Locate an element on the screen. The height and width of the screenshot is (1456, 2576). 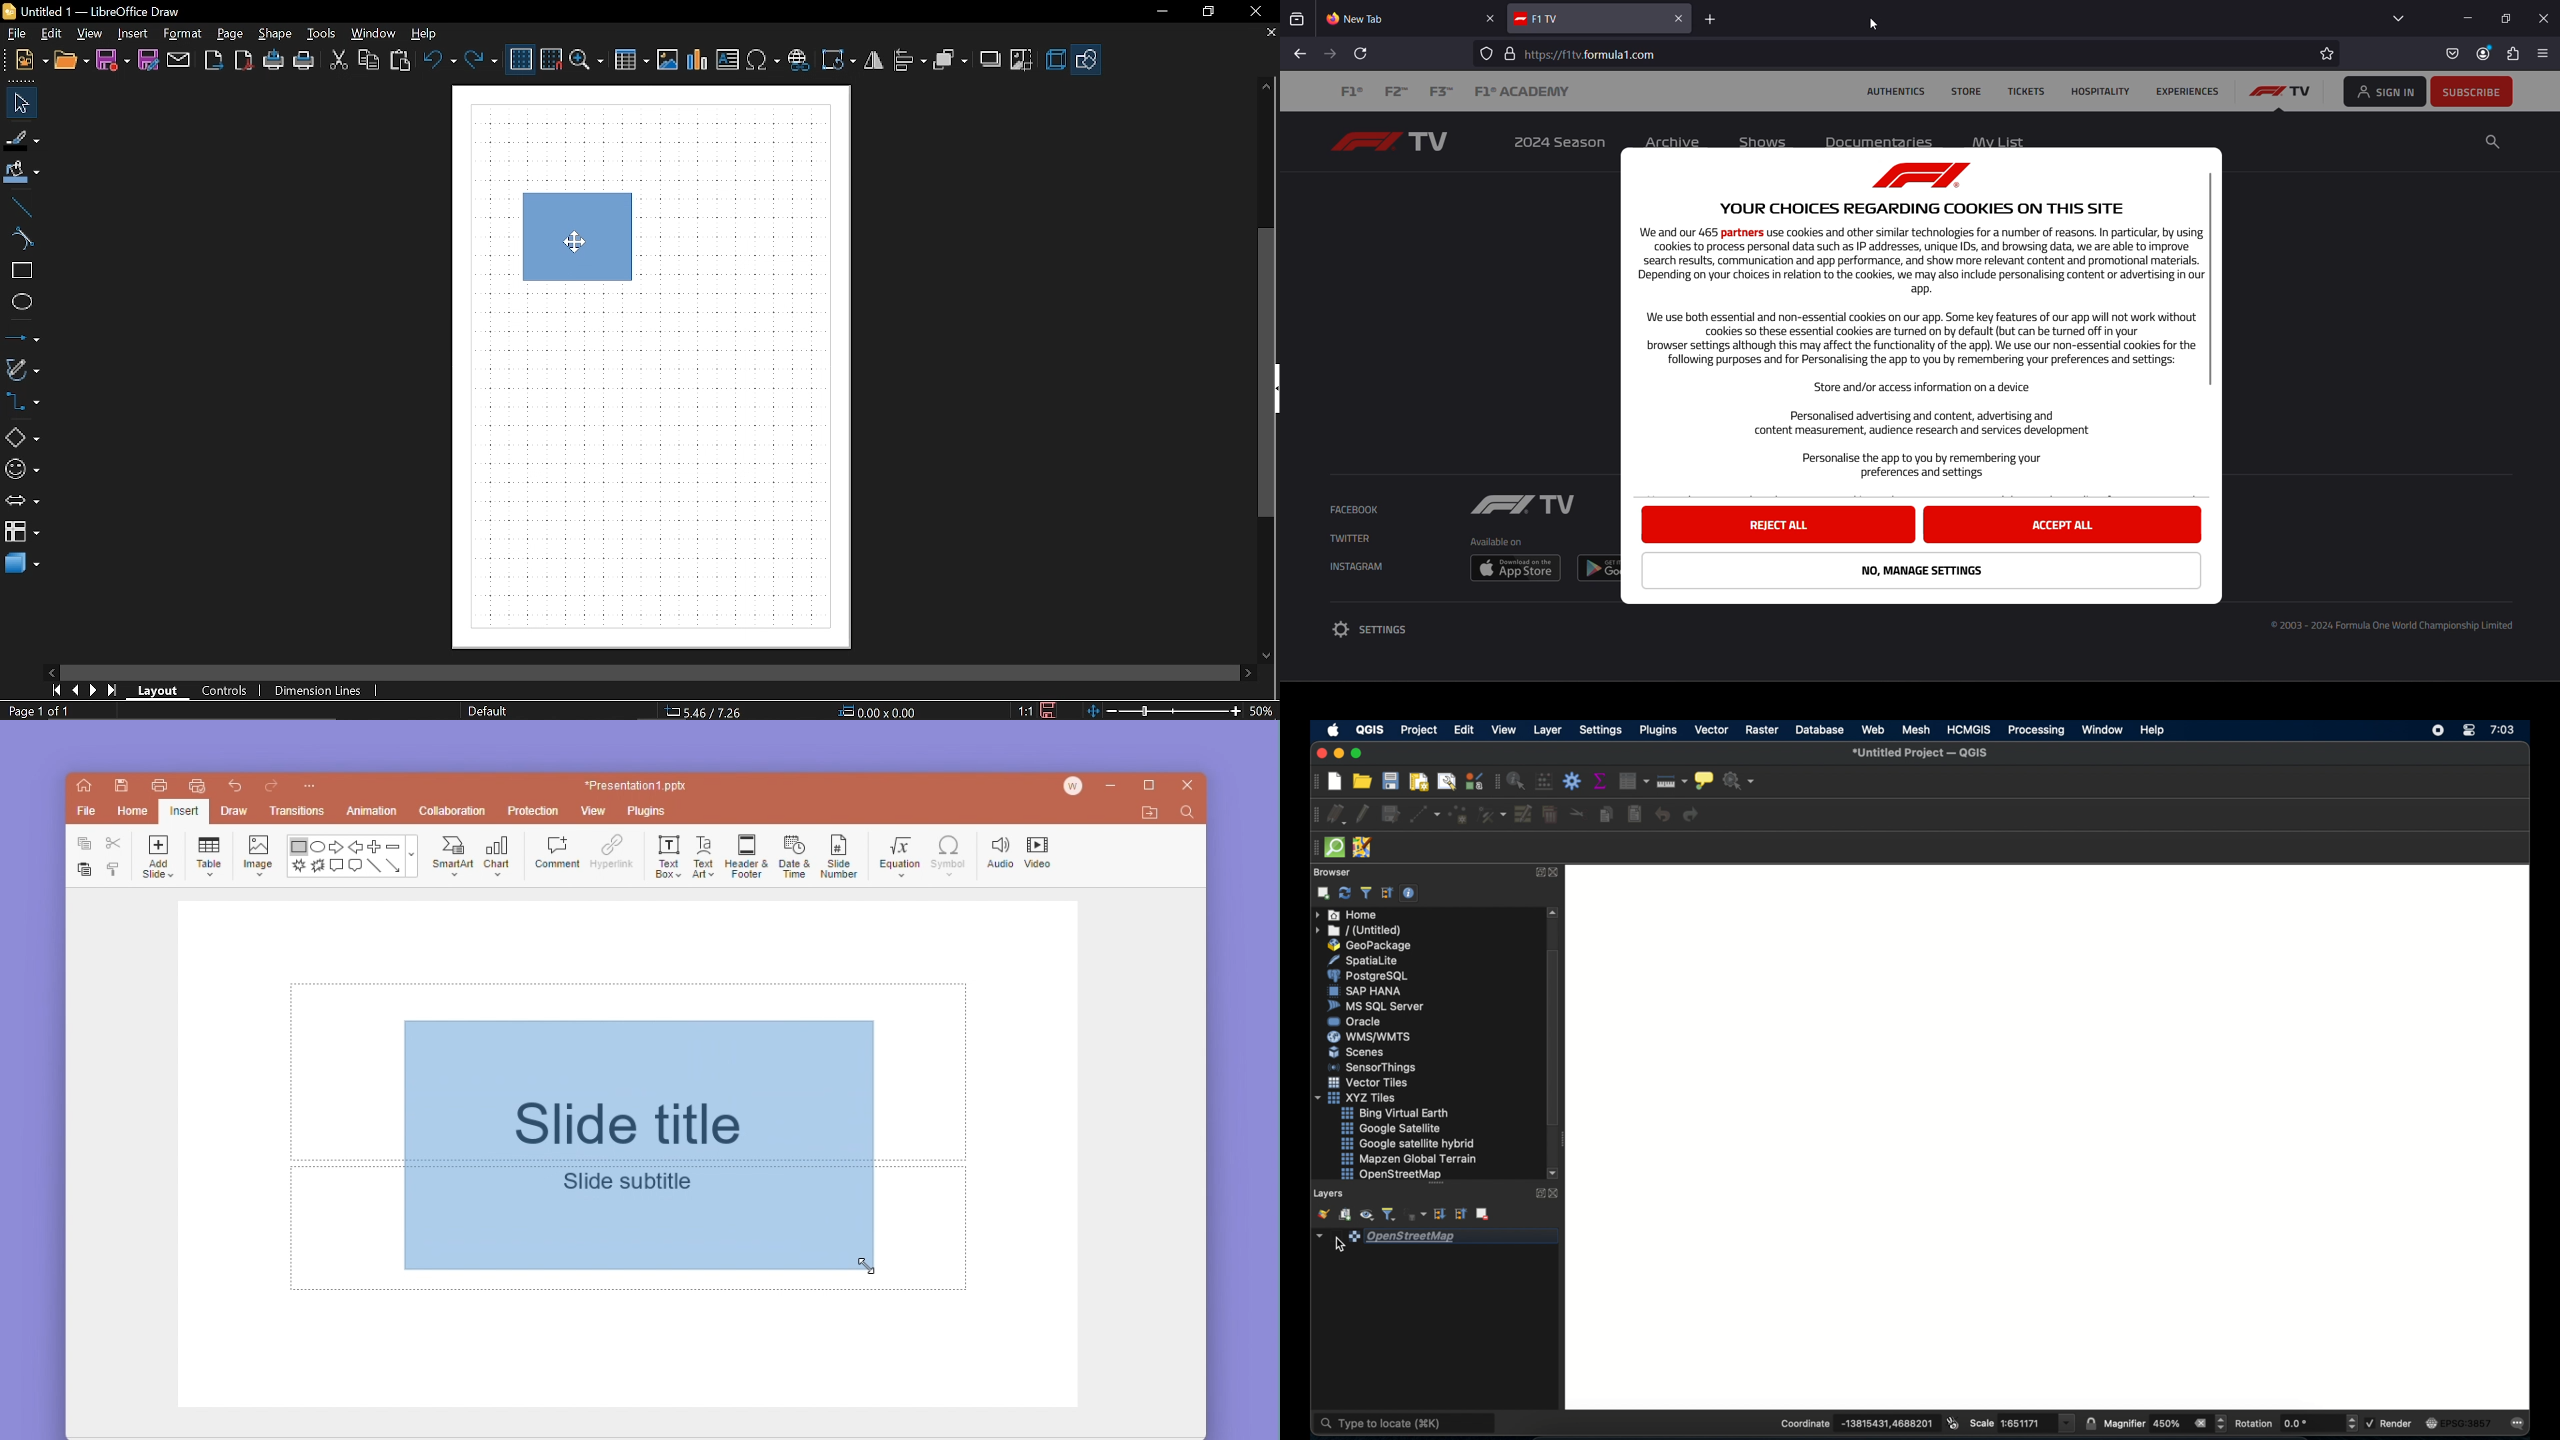
Rotate is located at coordinates (838, 60).